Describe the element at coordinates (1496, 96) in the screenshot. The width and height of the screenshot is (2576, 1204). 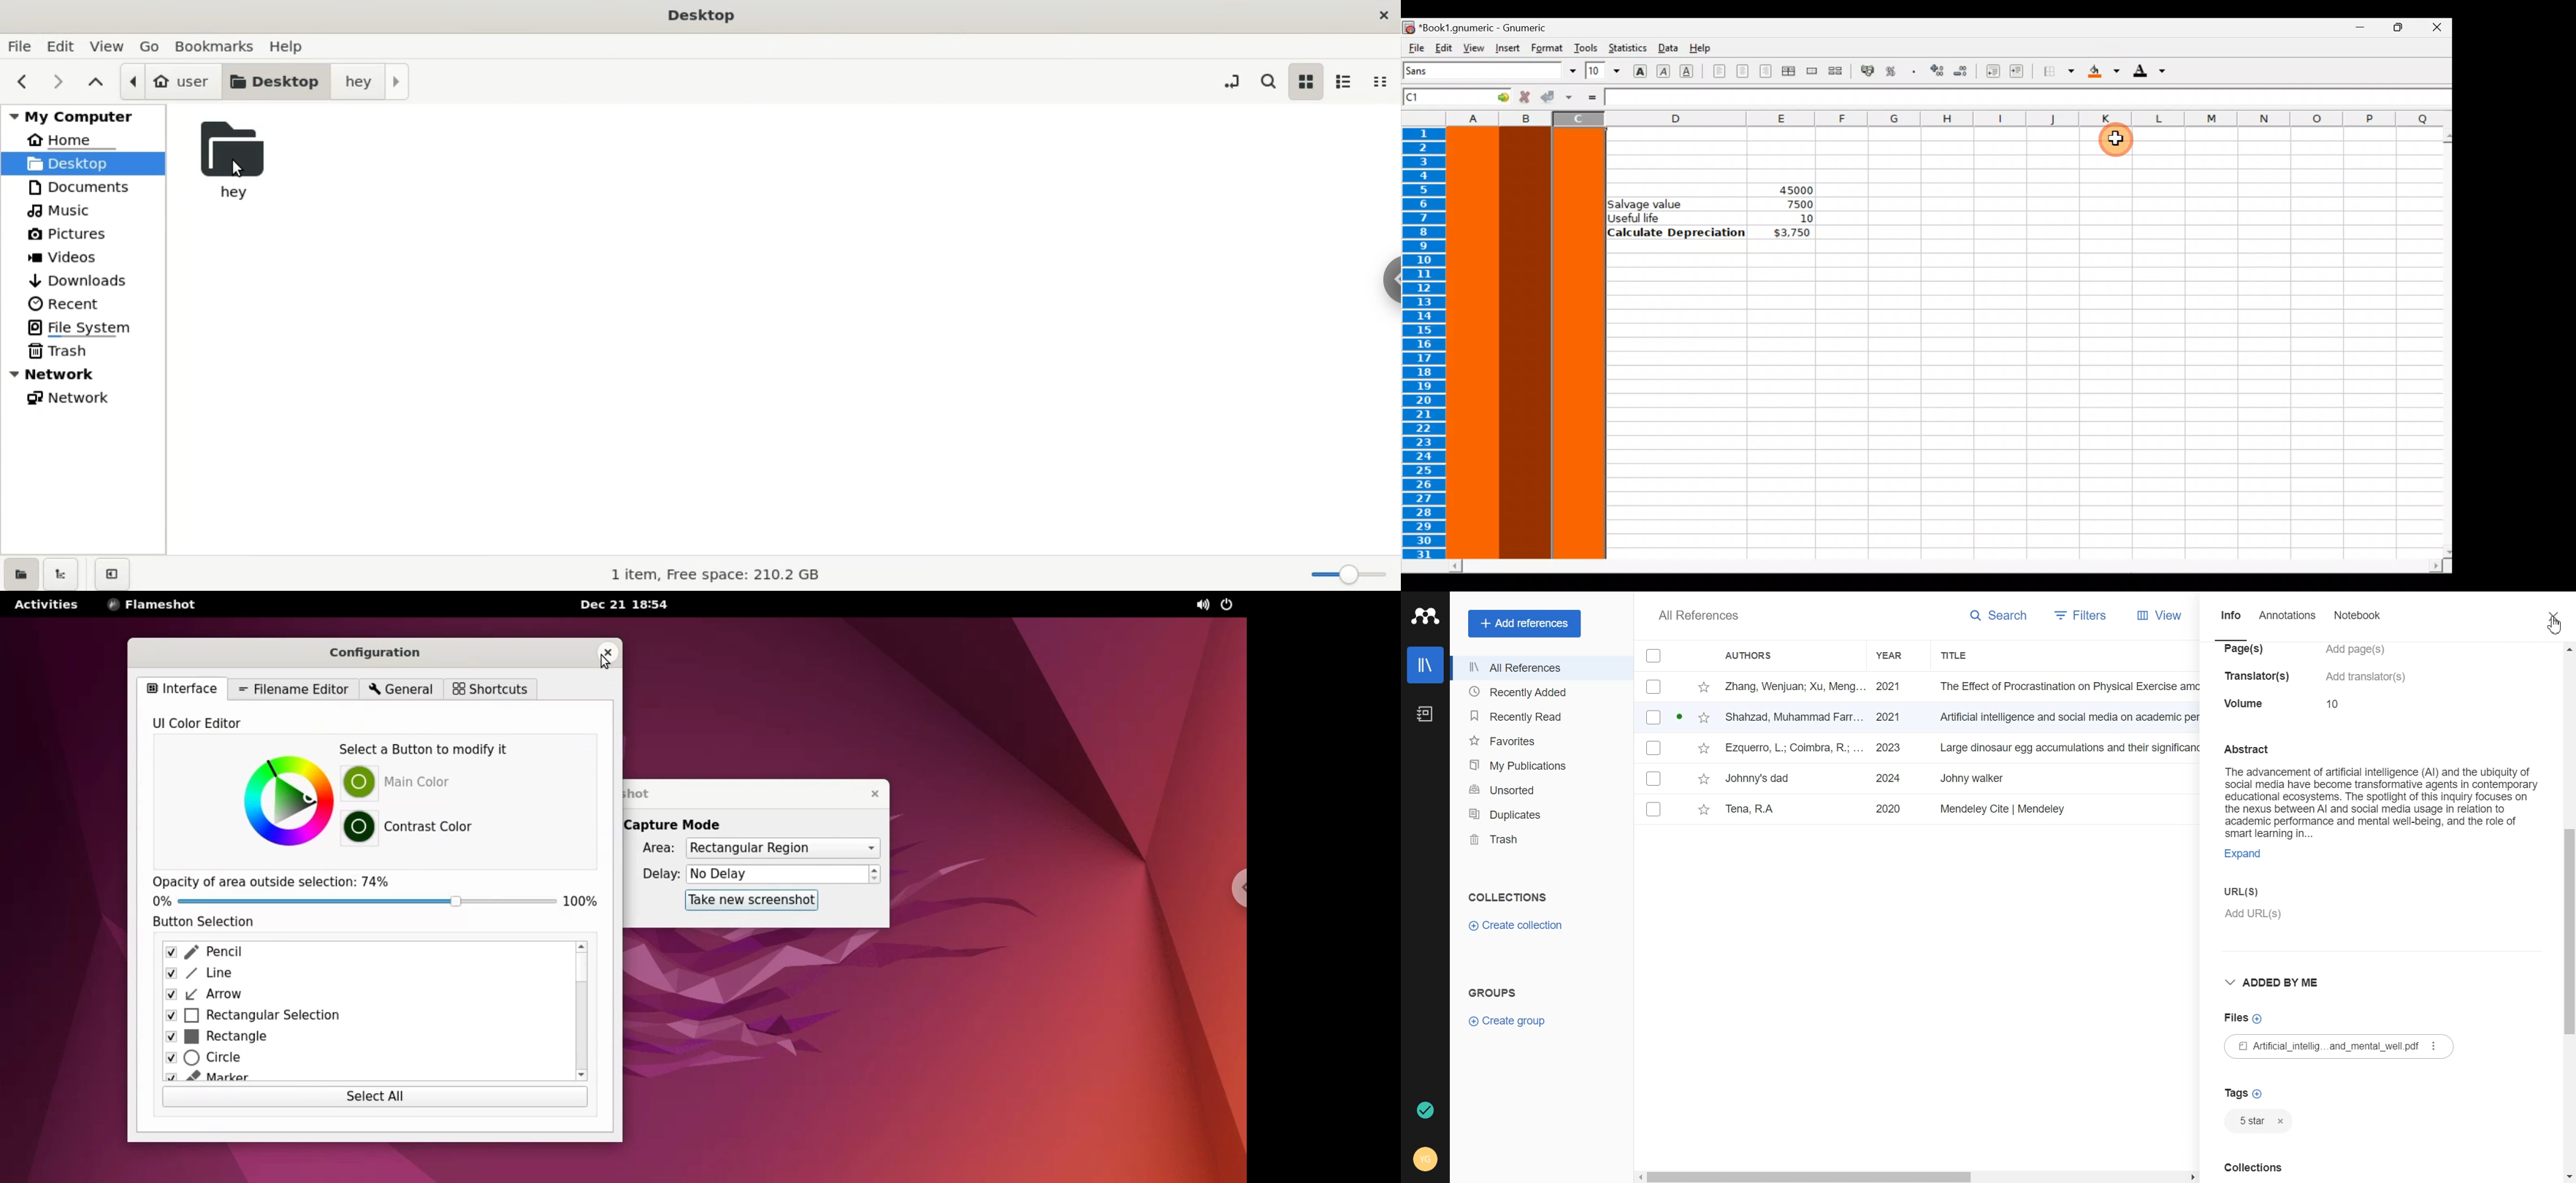
I see `Go to` at that location.